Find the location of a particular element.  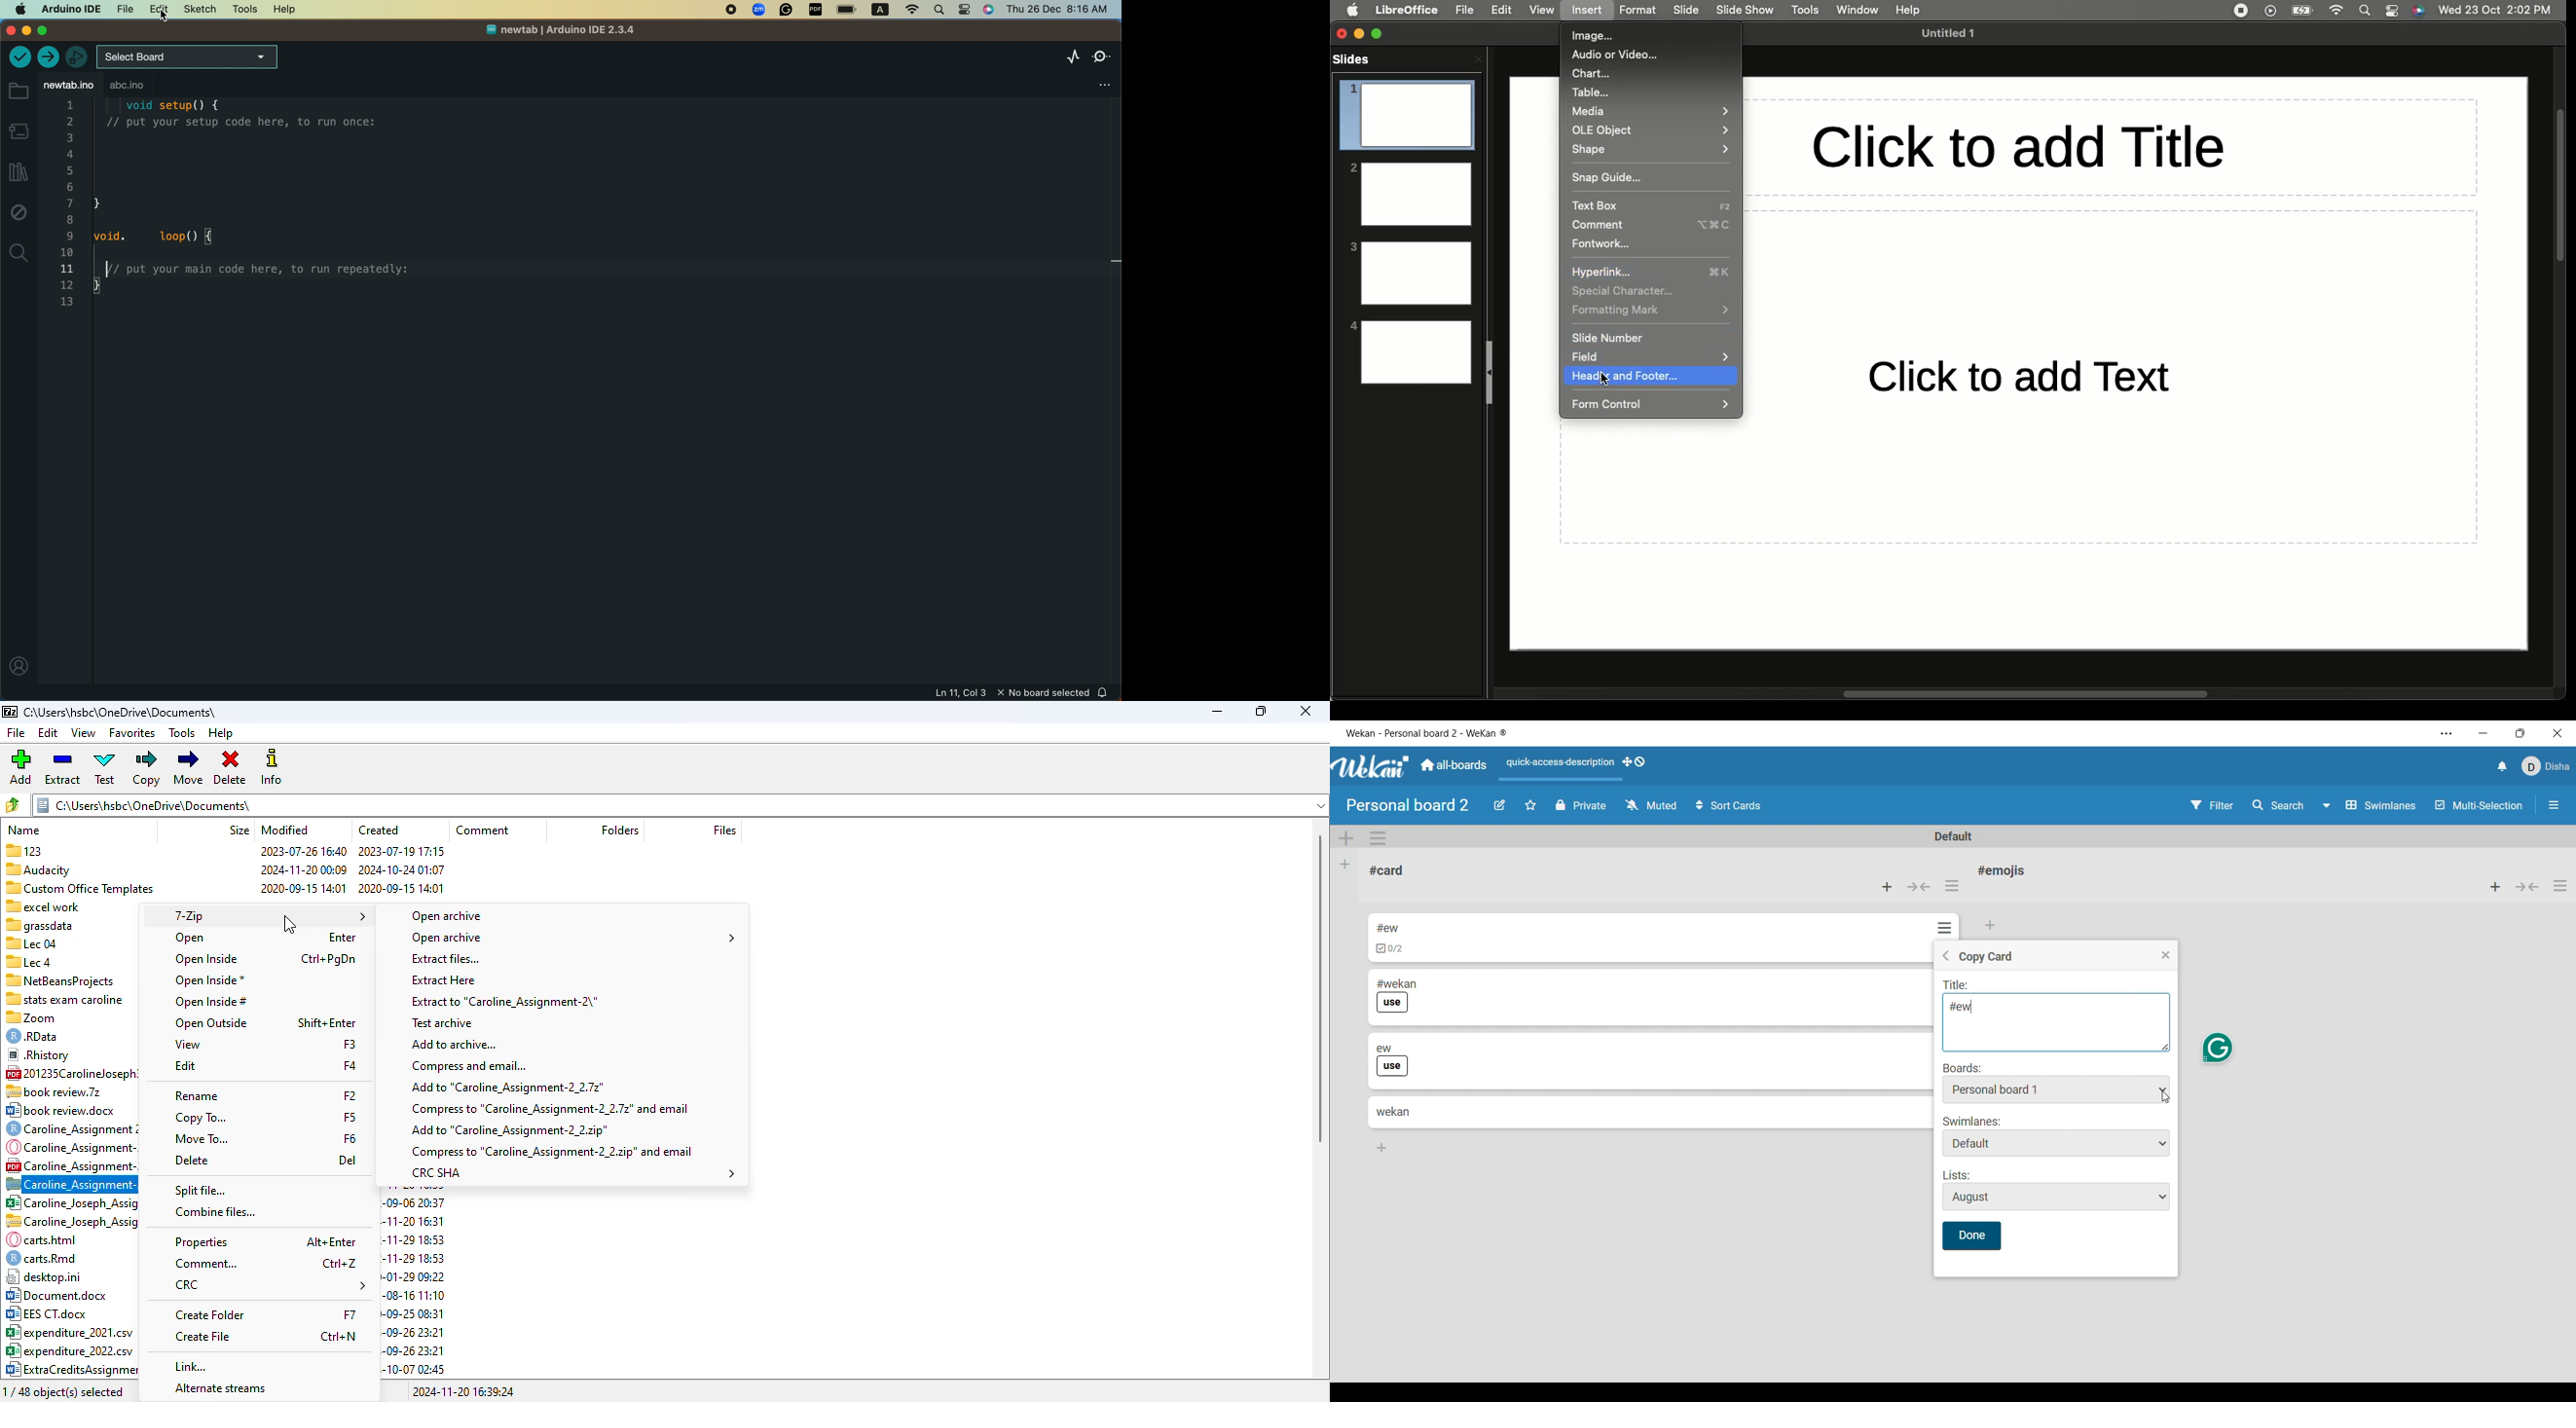

Internet is located at coordinates (2339, 10).